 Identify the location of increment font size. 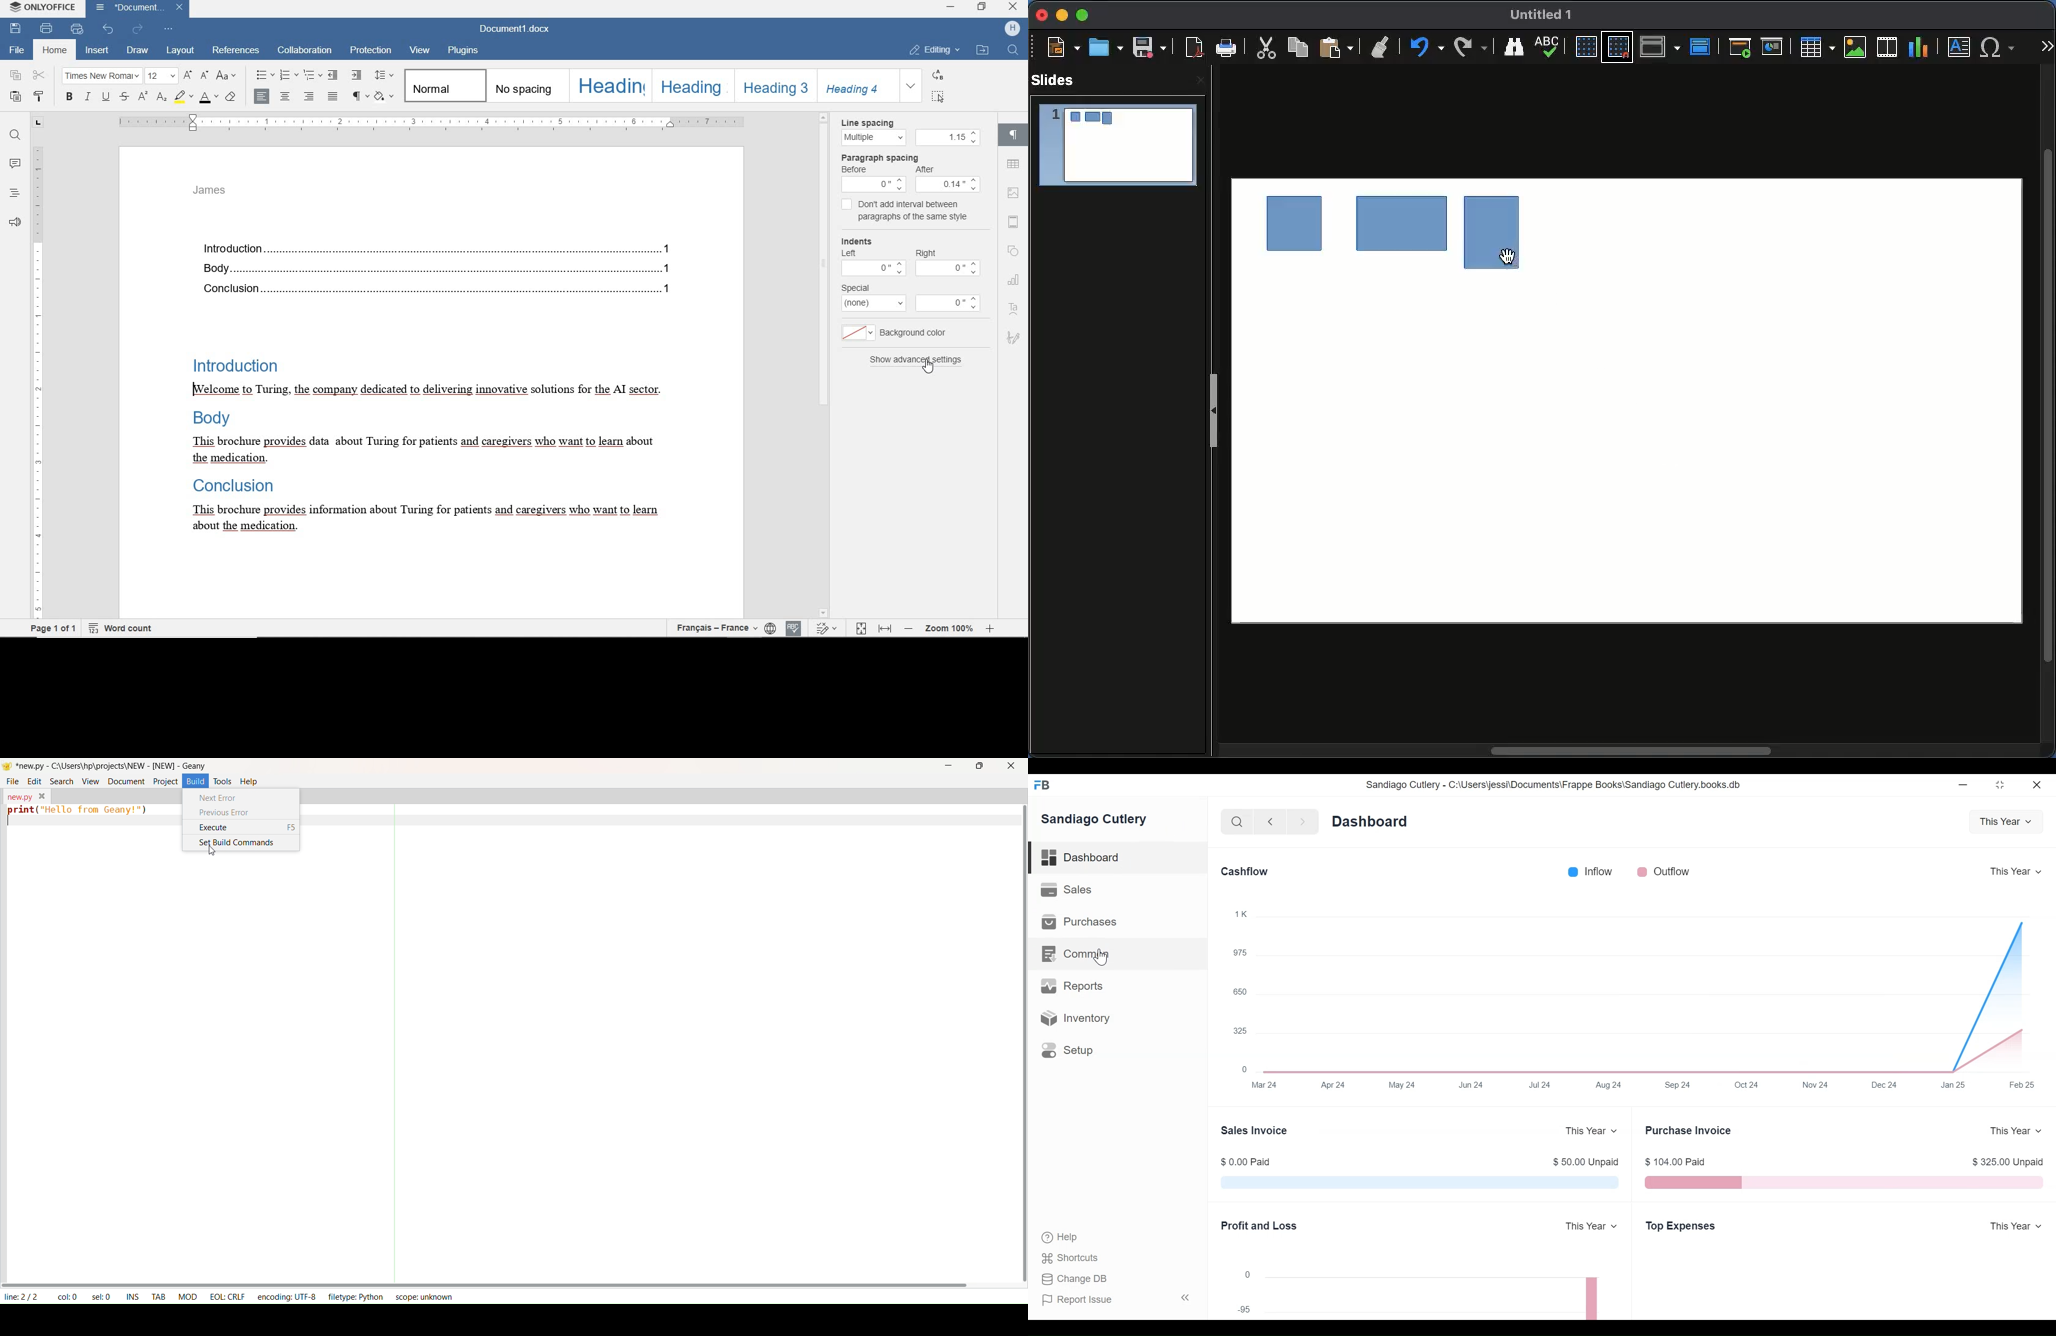
(188, 76).